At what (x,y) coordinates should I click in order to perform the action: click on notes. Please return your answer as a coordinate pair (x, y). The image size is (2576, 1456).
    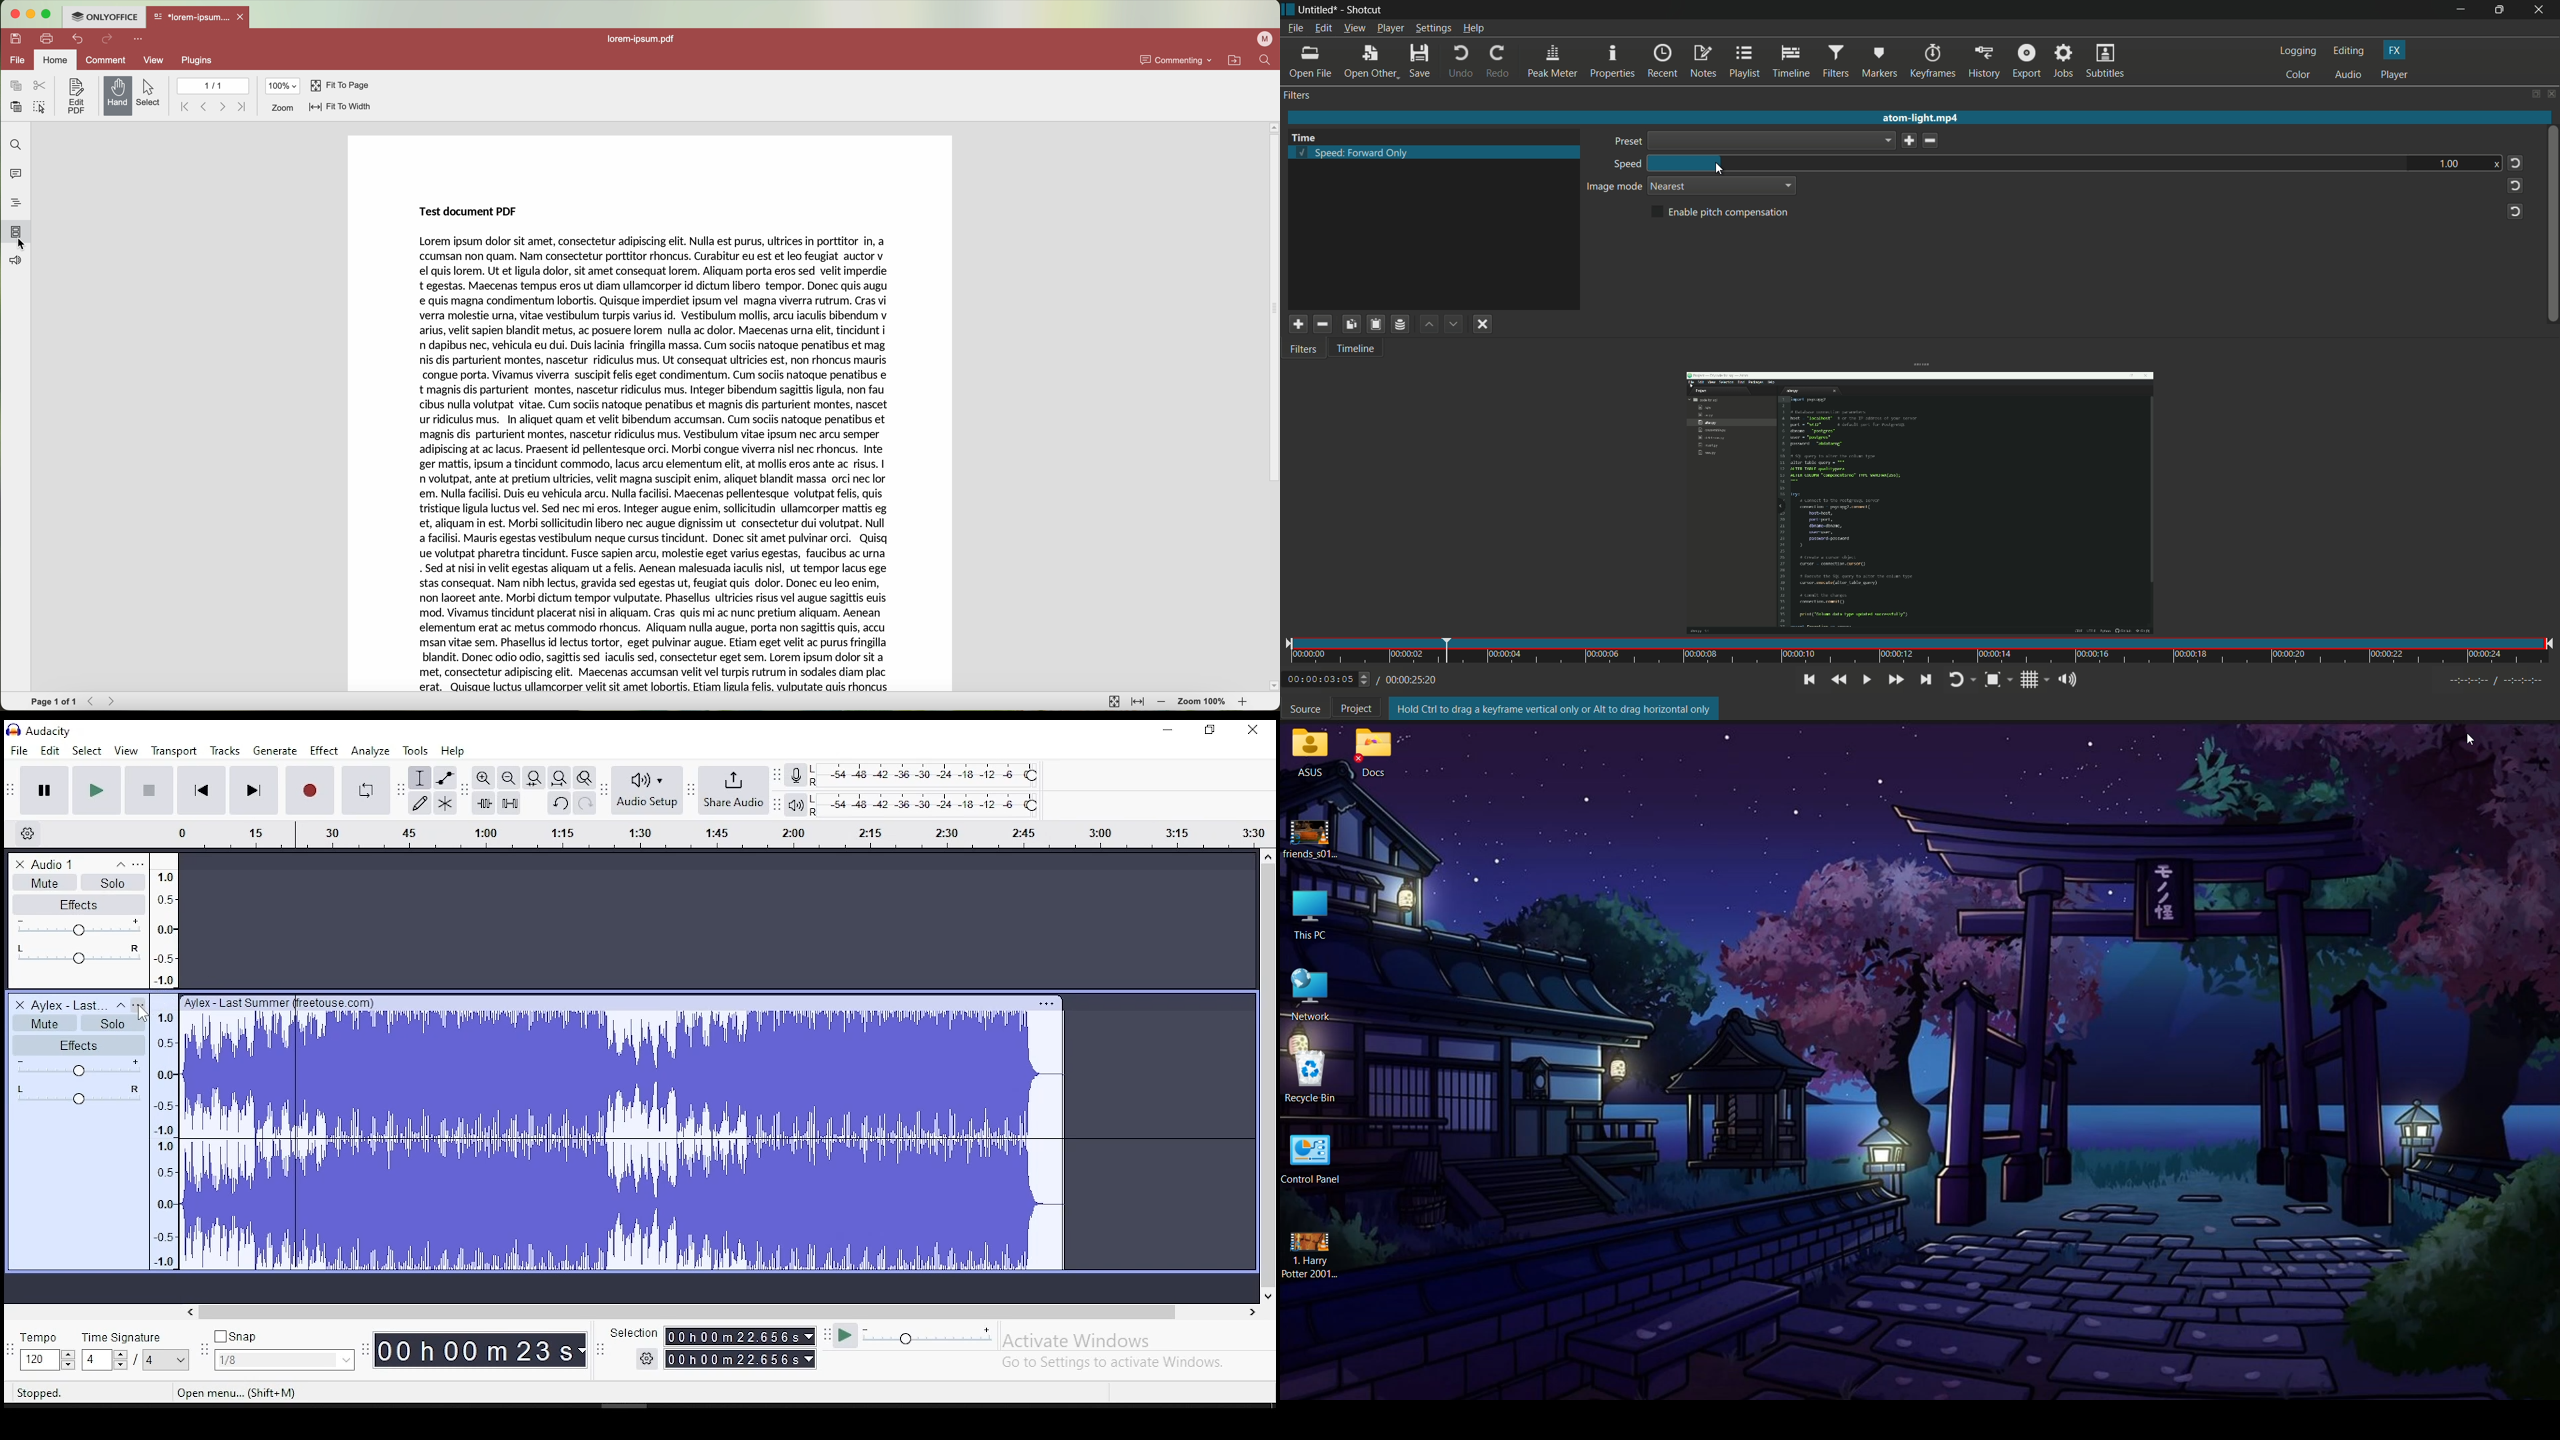
    Looking at the image, I should click on (1705, 62).